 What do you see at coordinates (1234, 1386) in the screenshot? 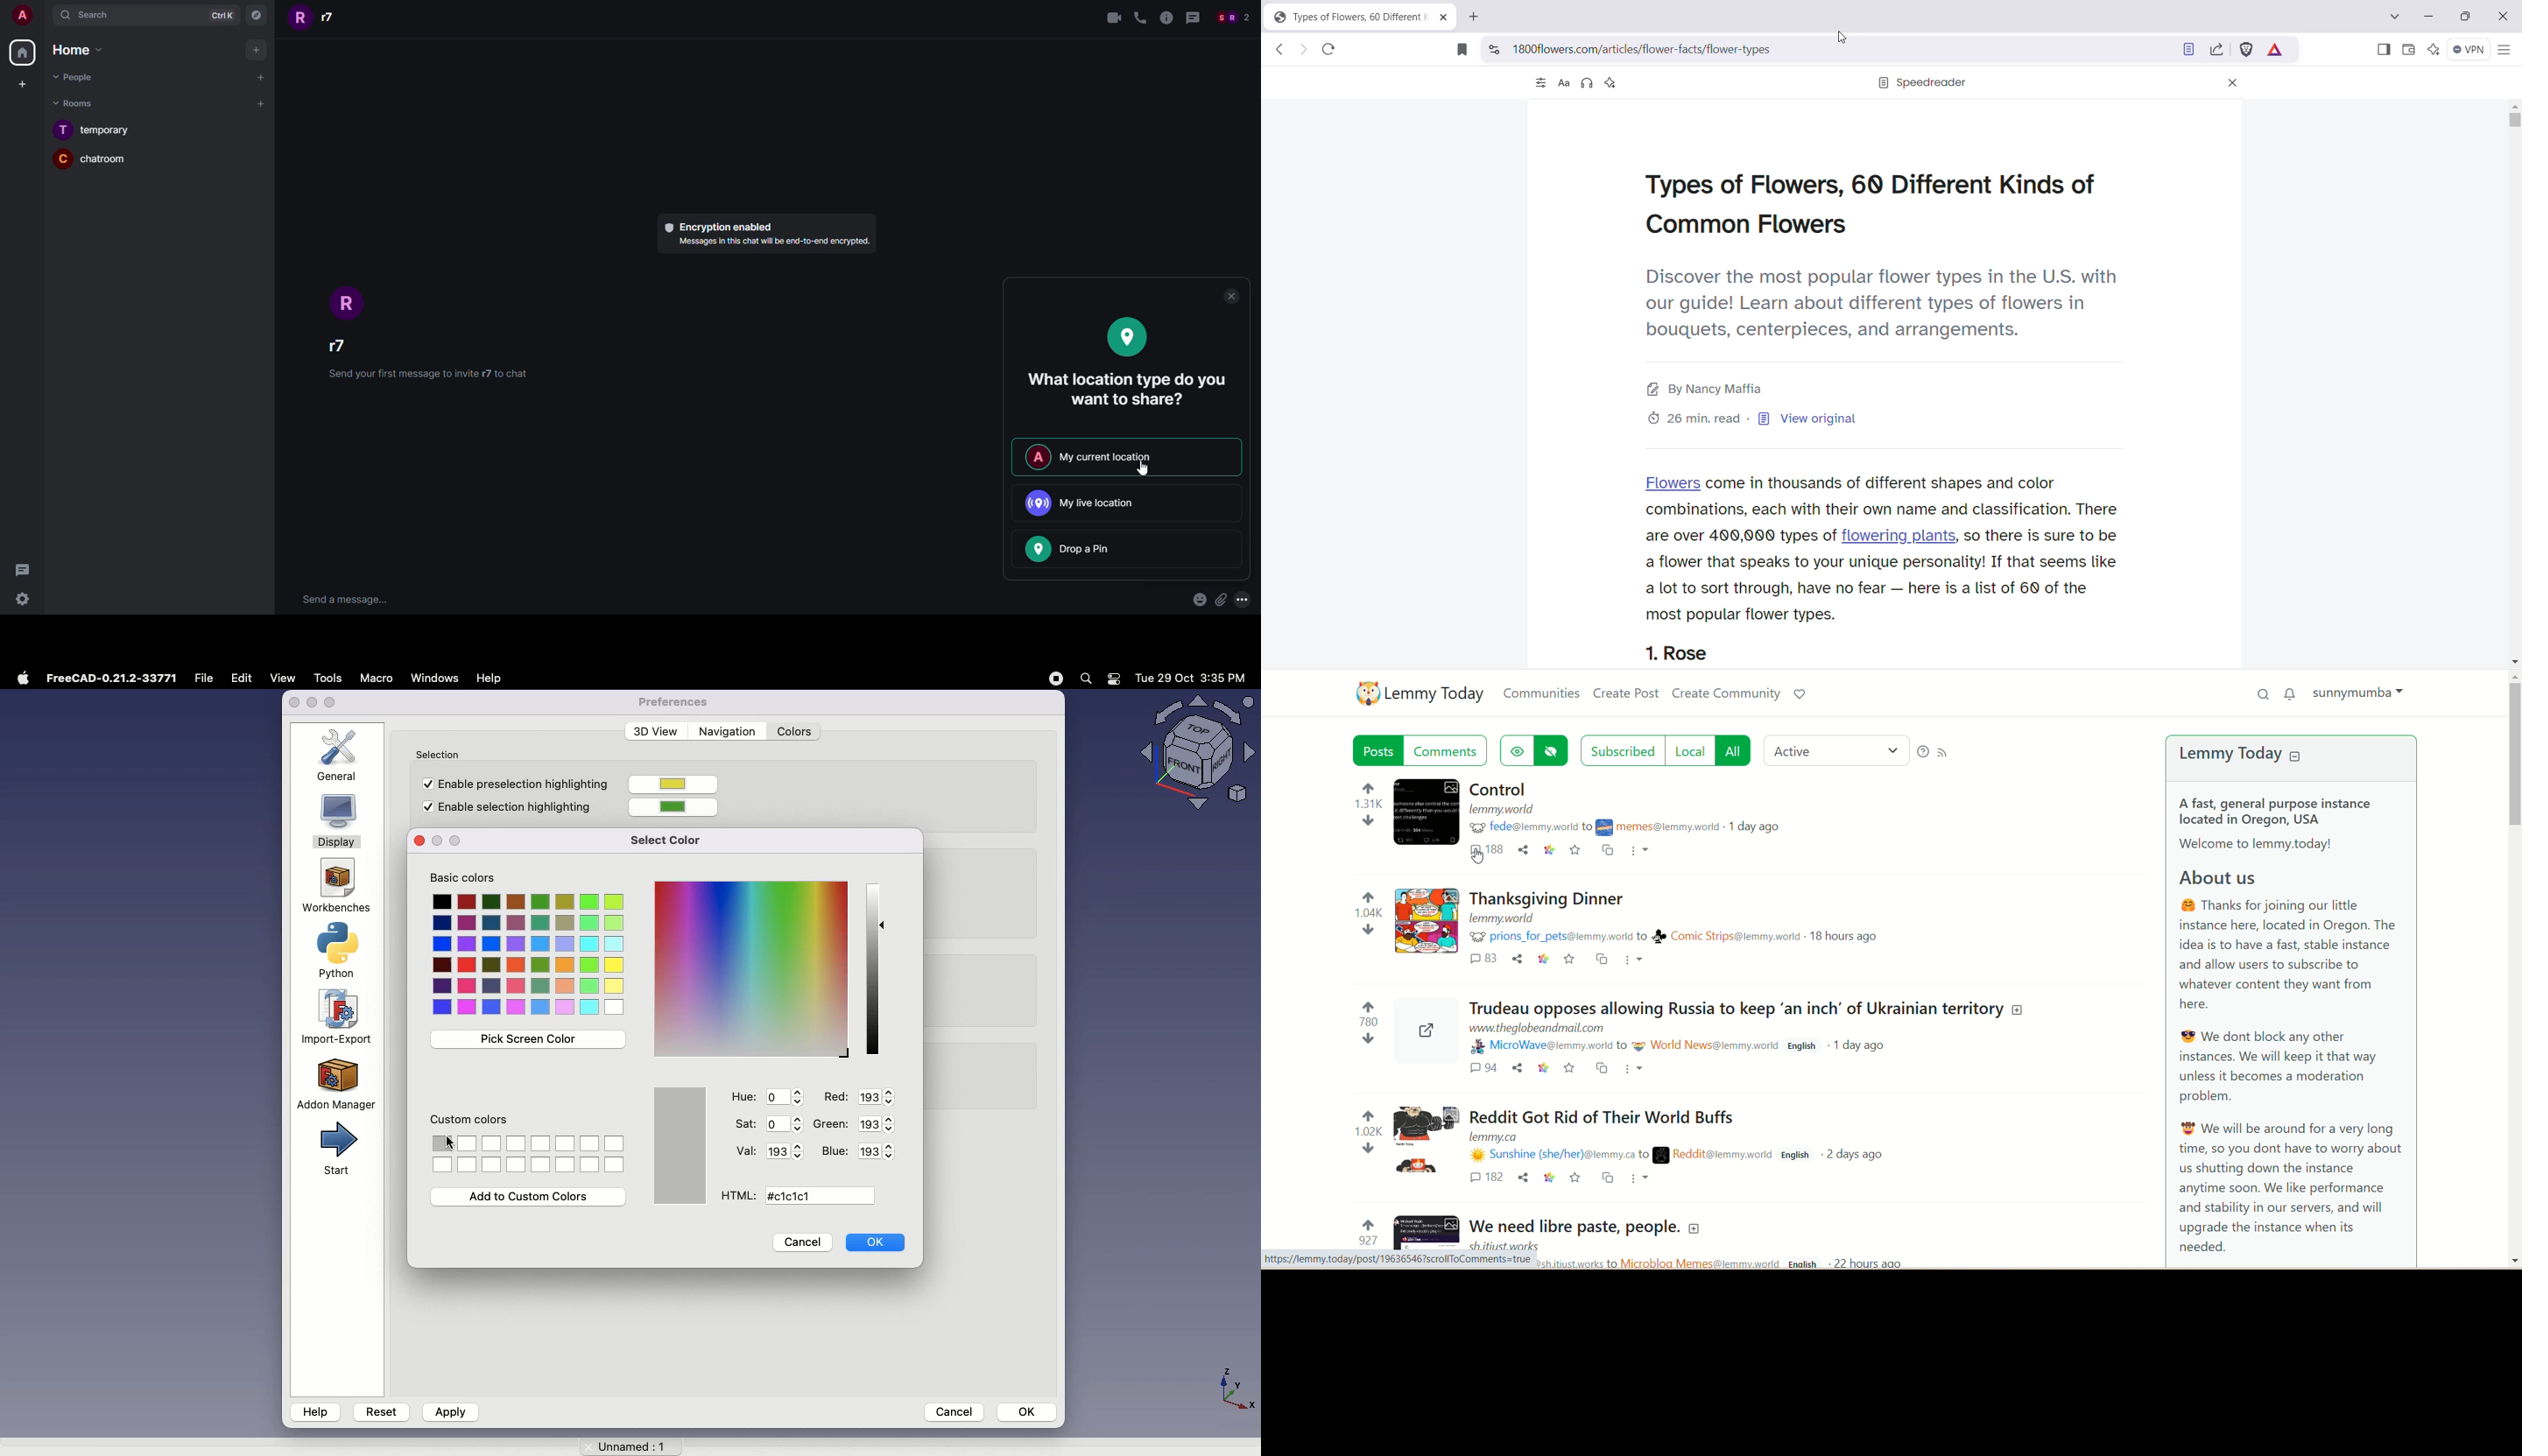
I see `axis - X,Y,Z` at bounding box center [1234, 1386].